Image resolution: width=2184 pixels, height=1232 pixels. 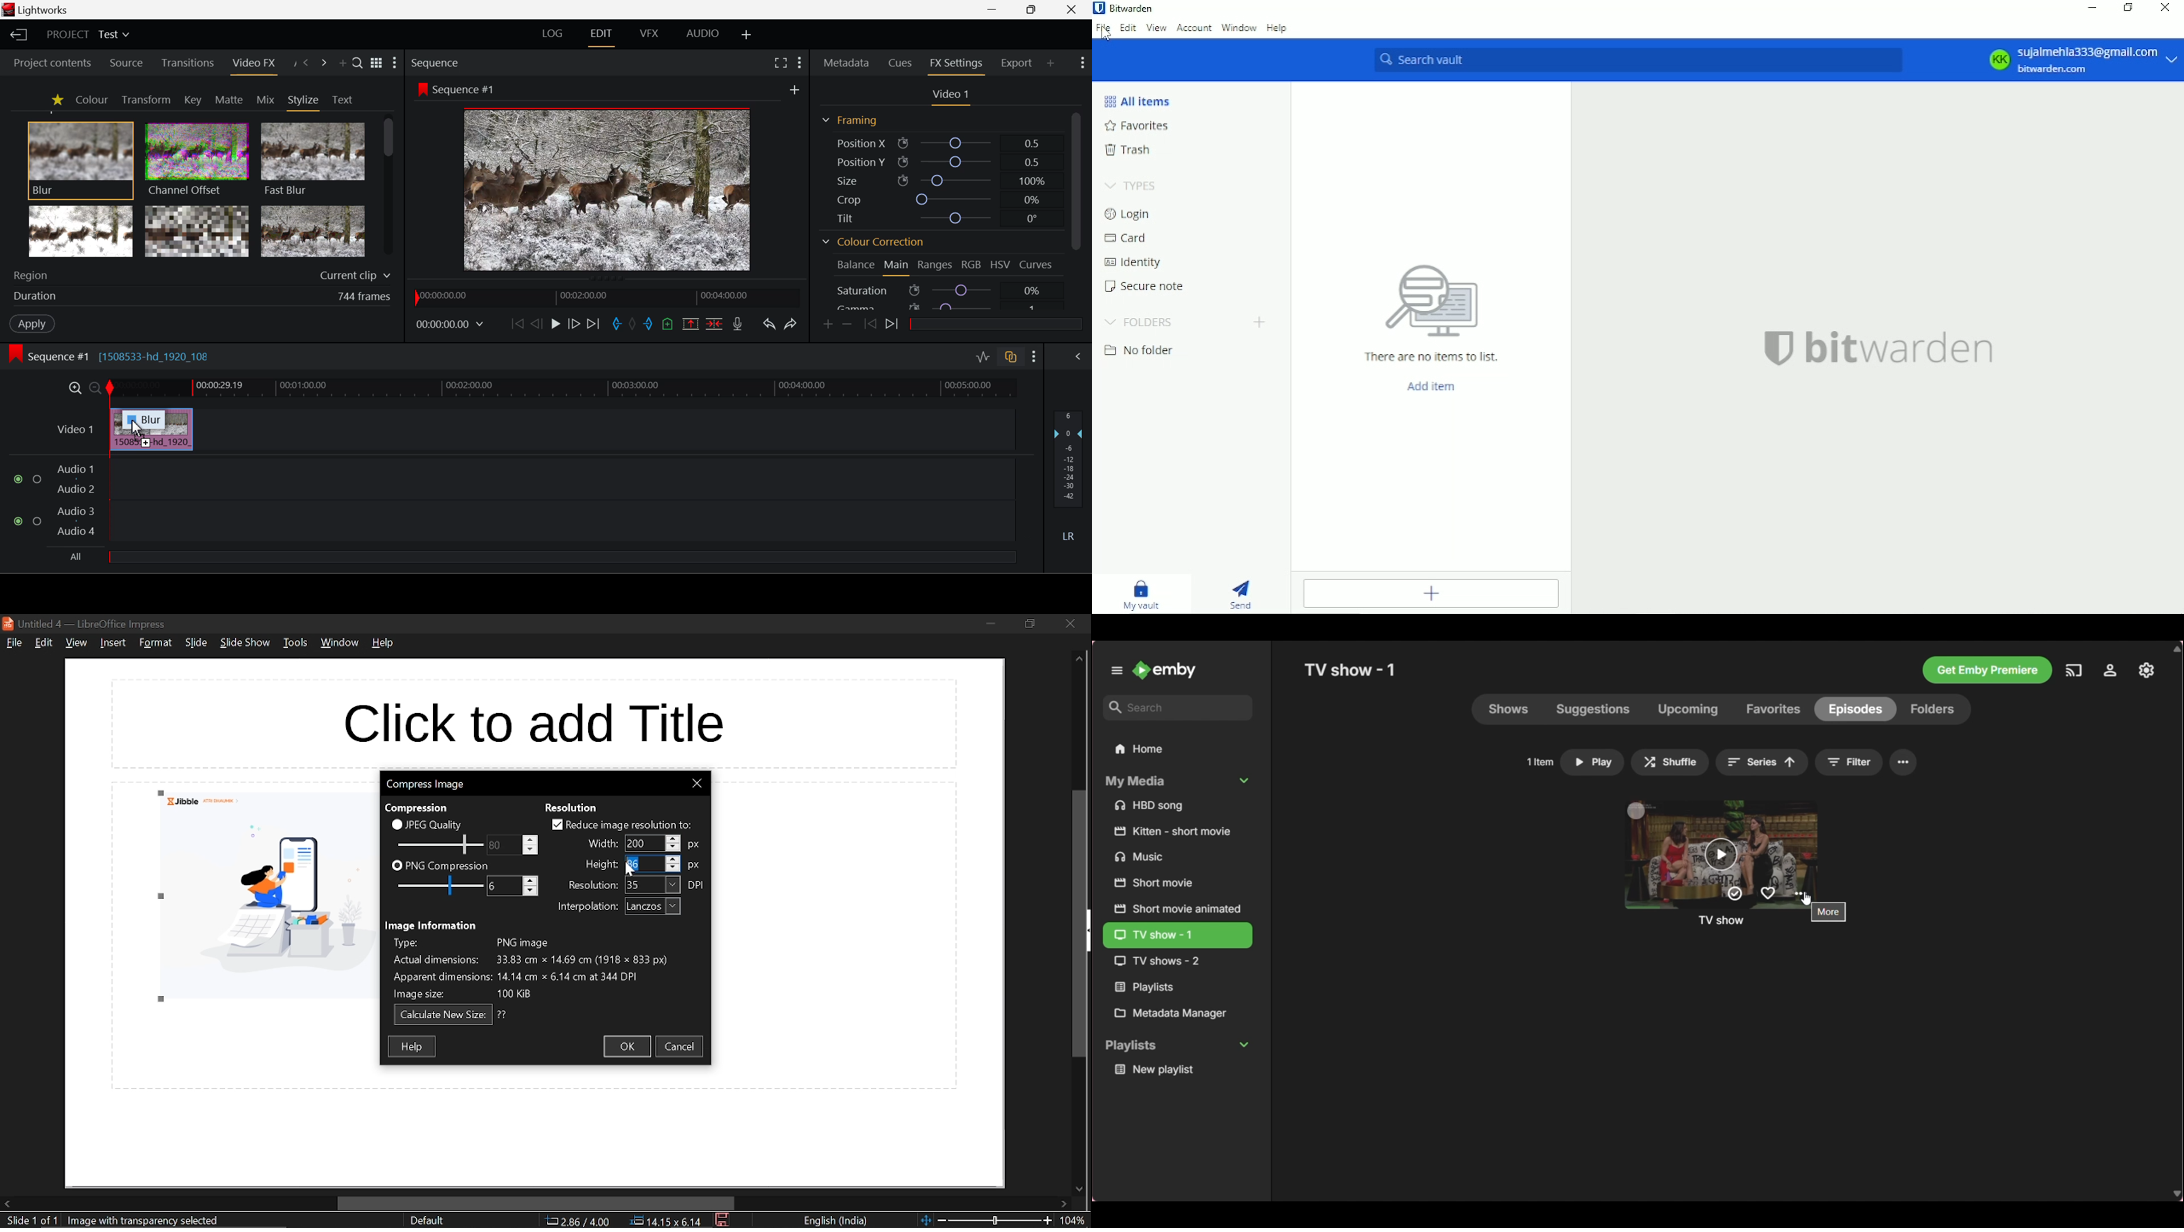 What do you see at coordinates (627, 1046) in the screenshot?
I see `ok` at bounding box center [627, 1046].